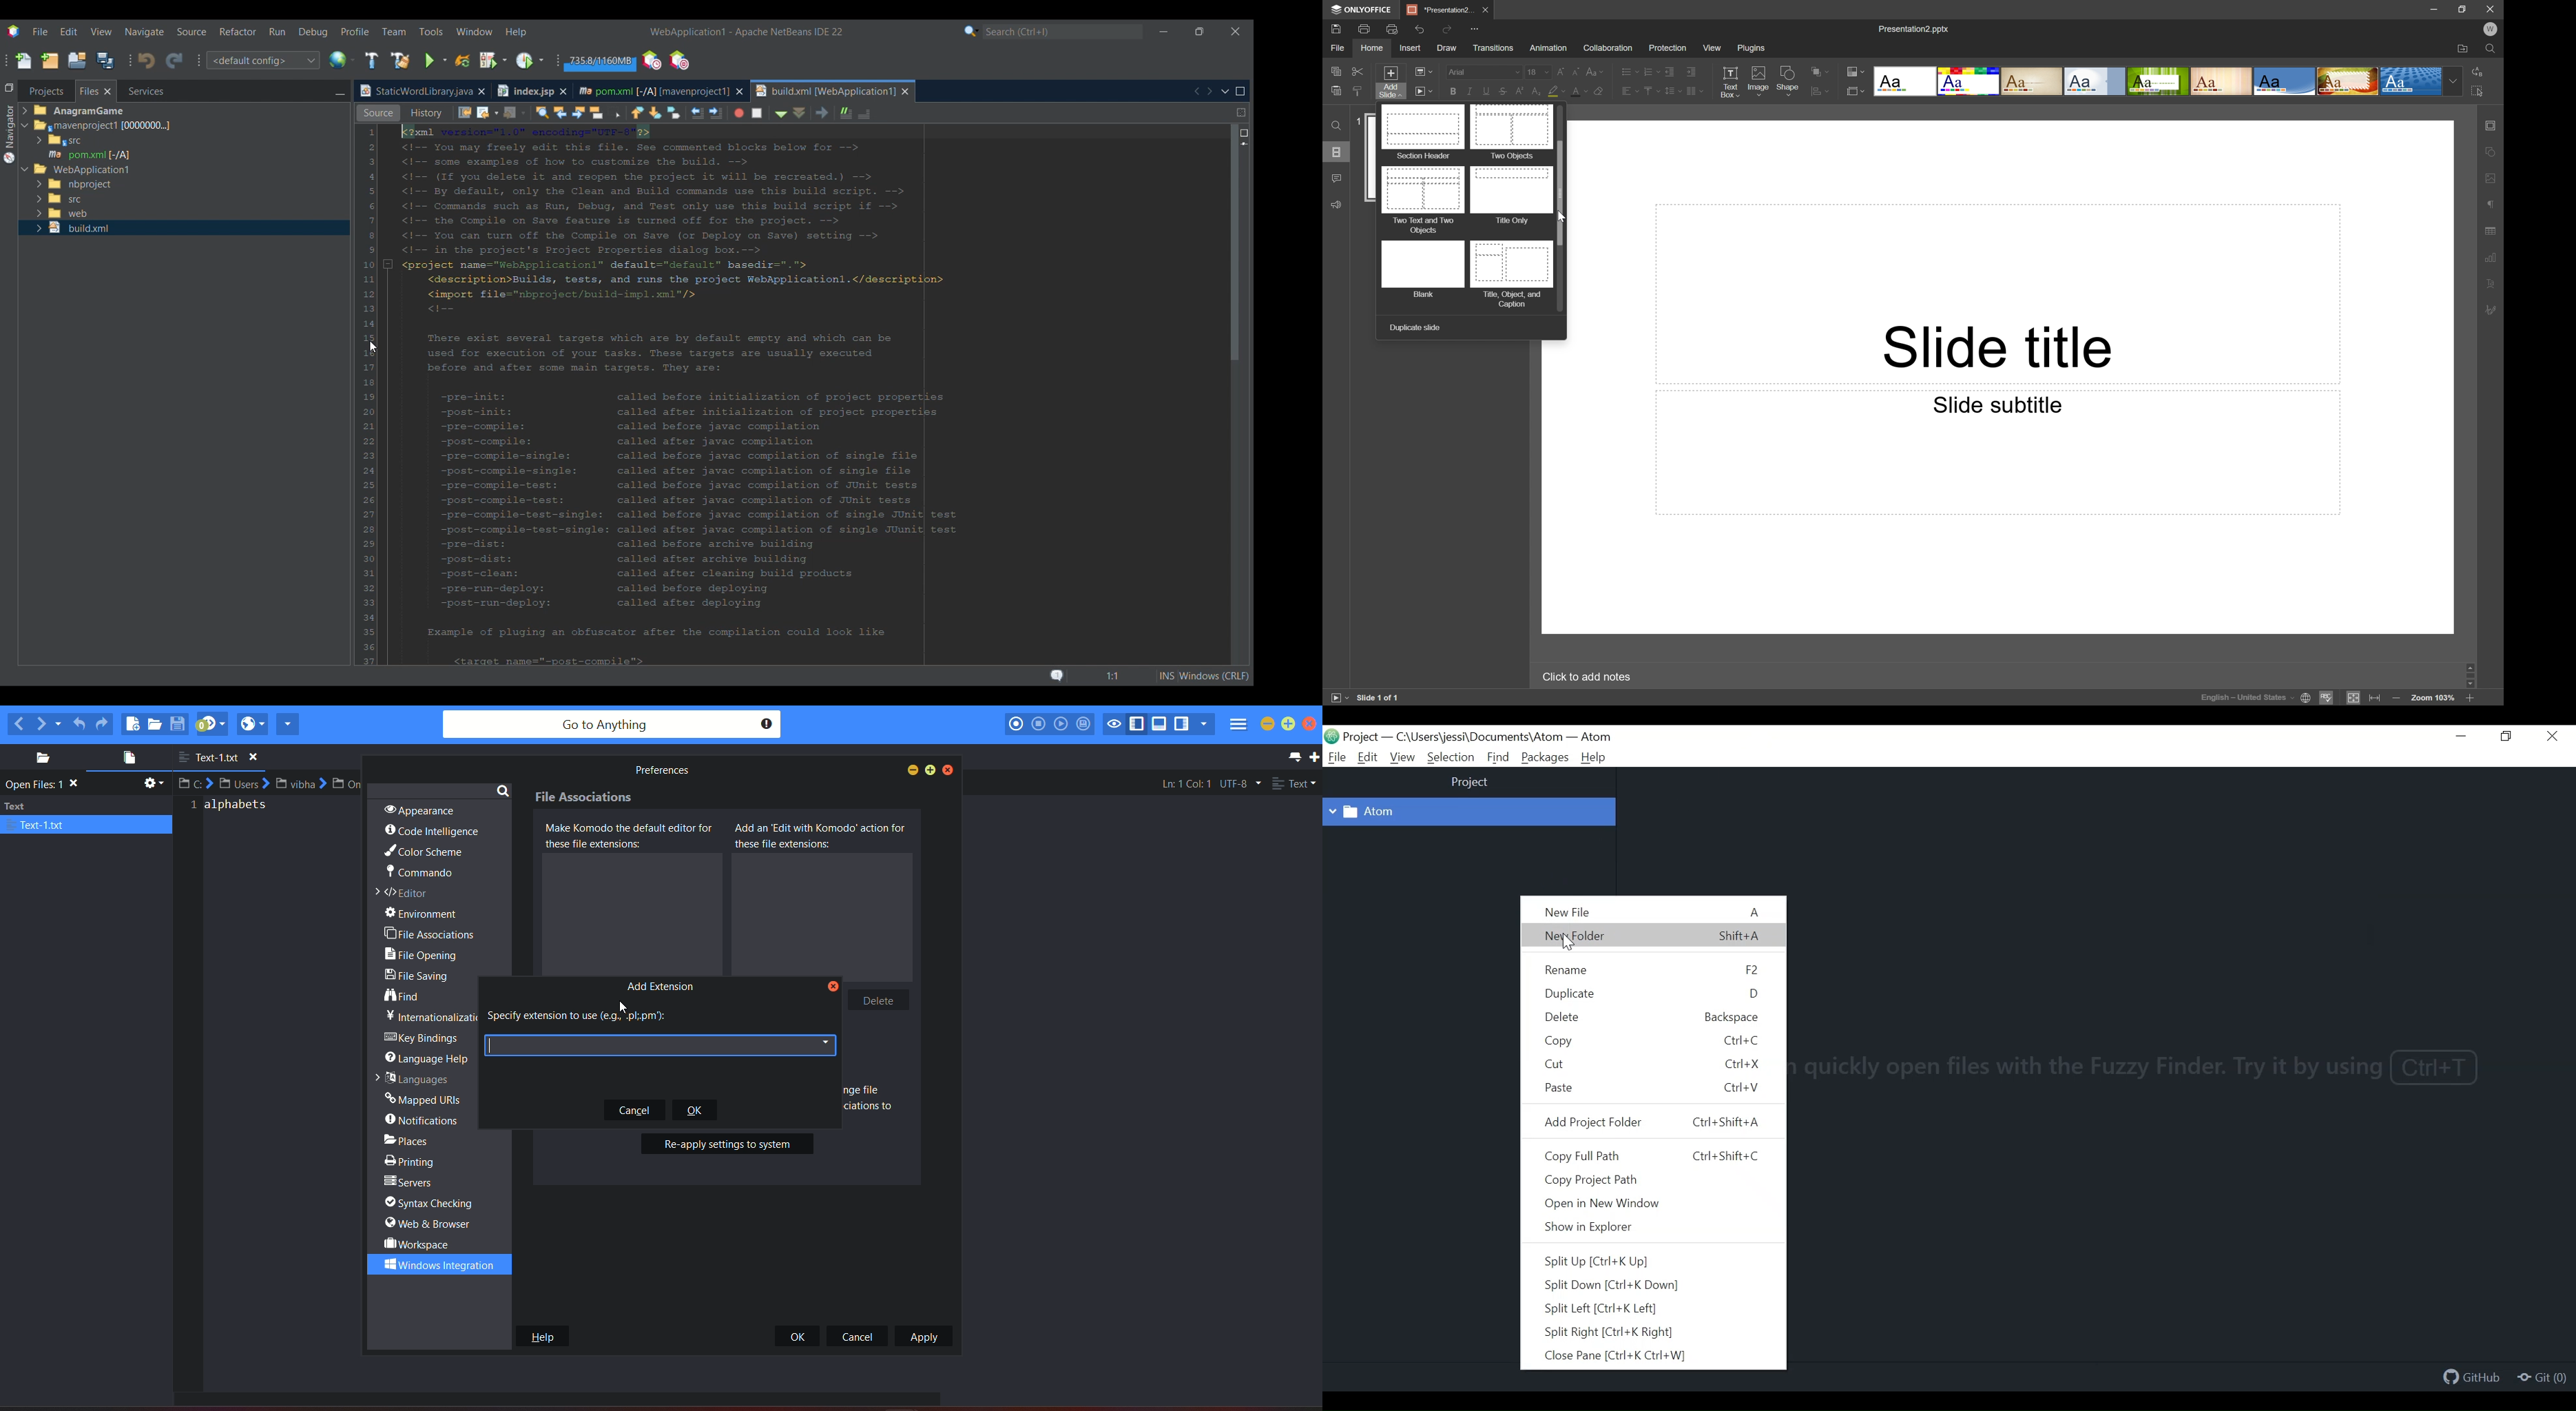  Describe the element at coordinates (1364, 29) in the screenshot. I see `Print file` at that location.